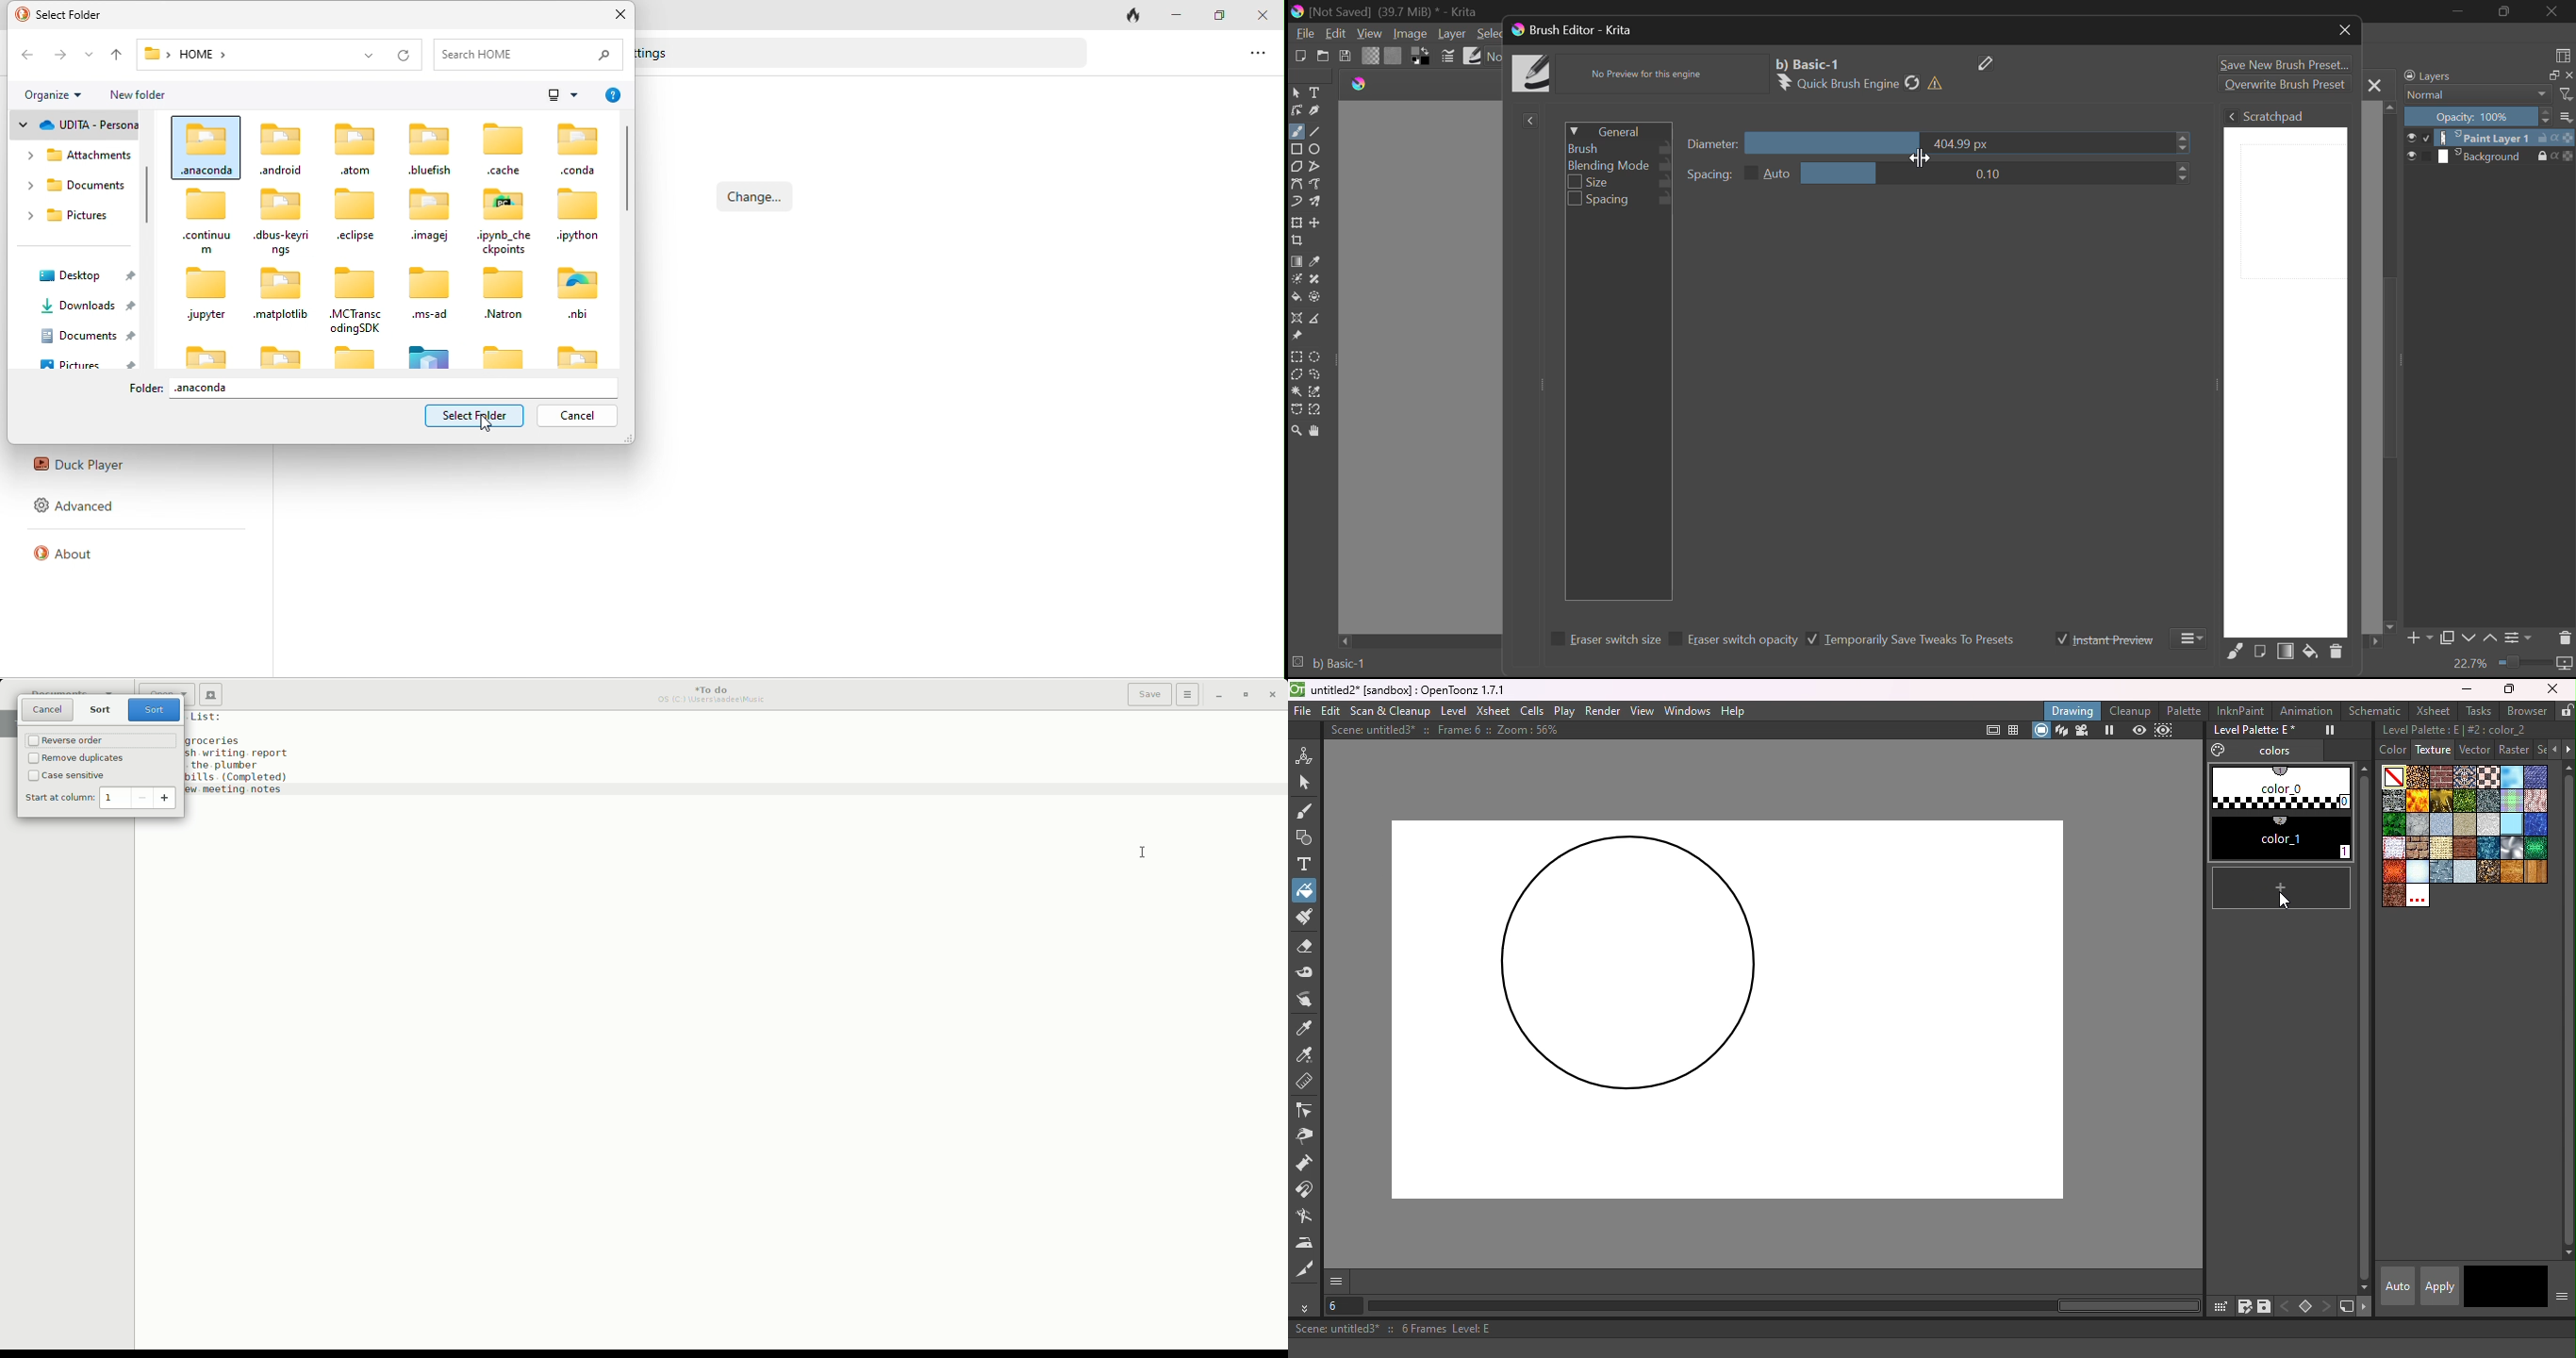  Describe the element at coordinates (1305, 1270) in the screenshot. I see `Cutter tool` at that location.